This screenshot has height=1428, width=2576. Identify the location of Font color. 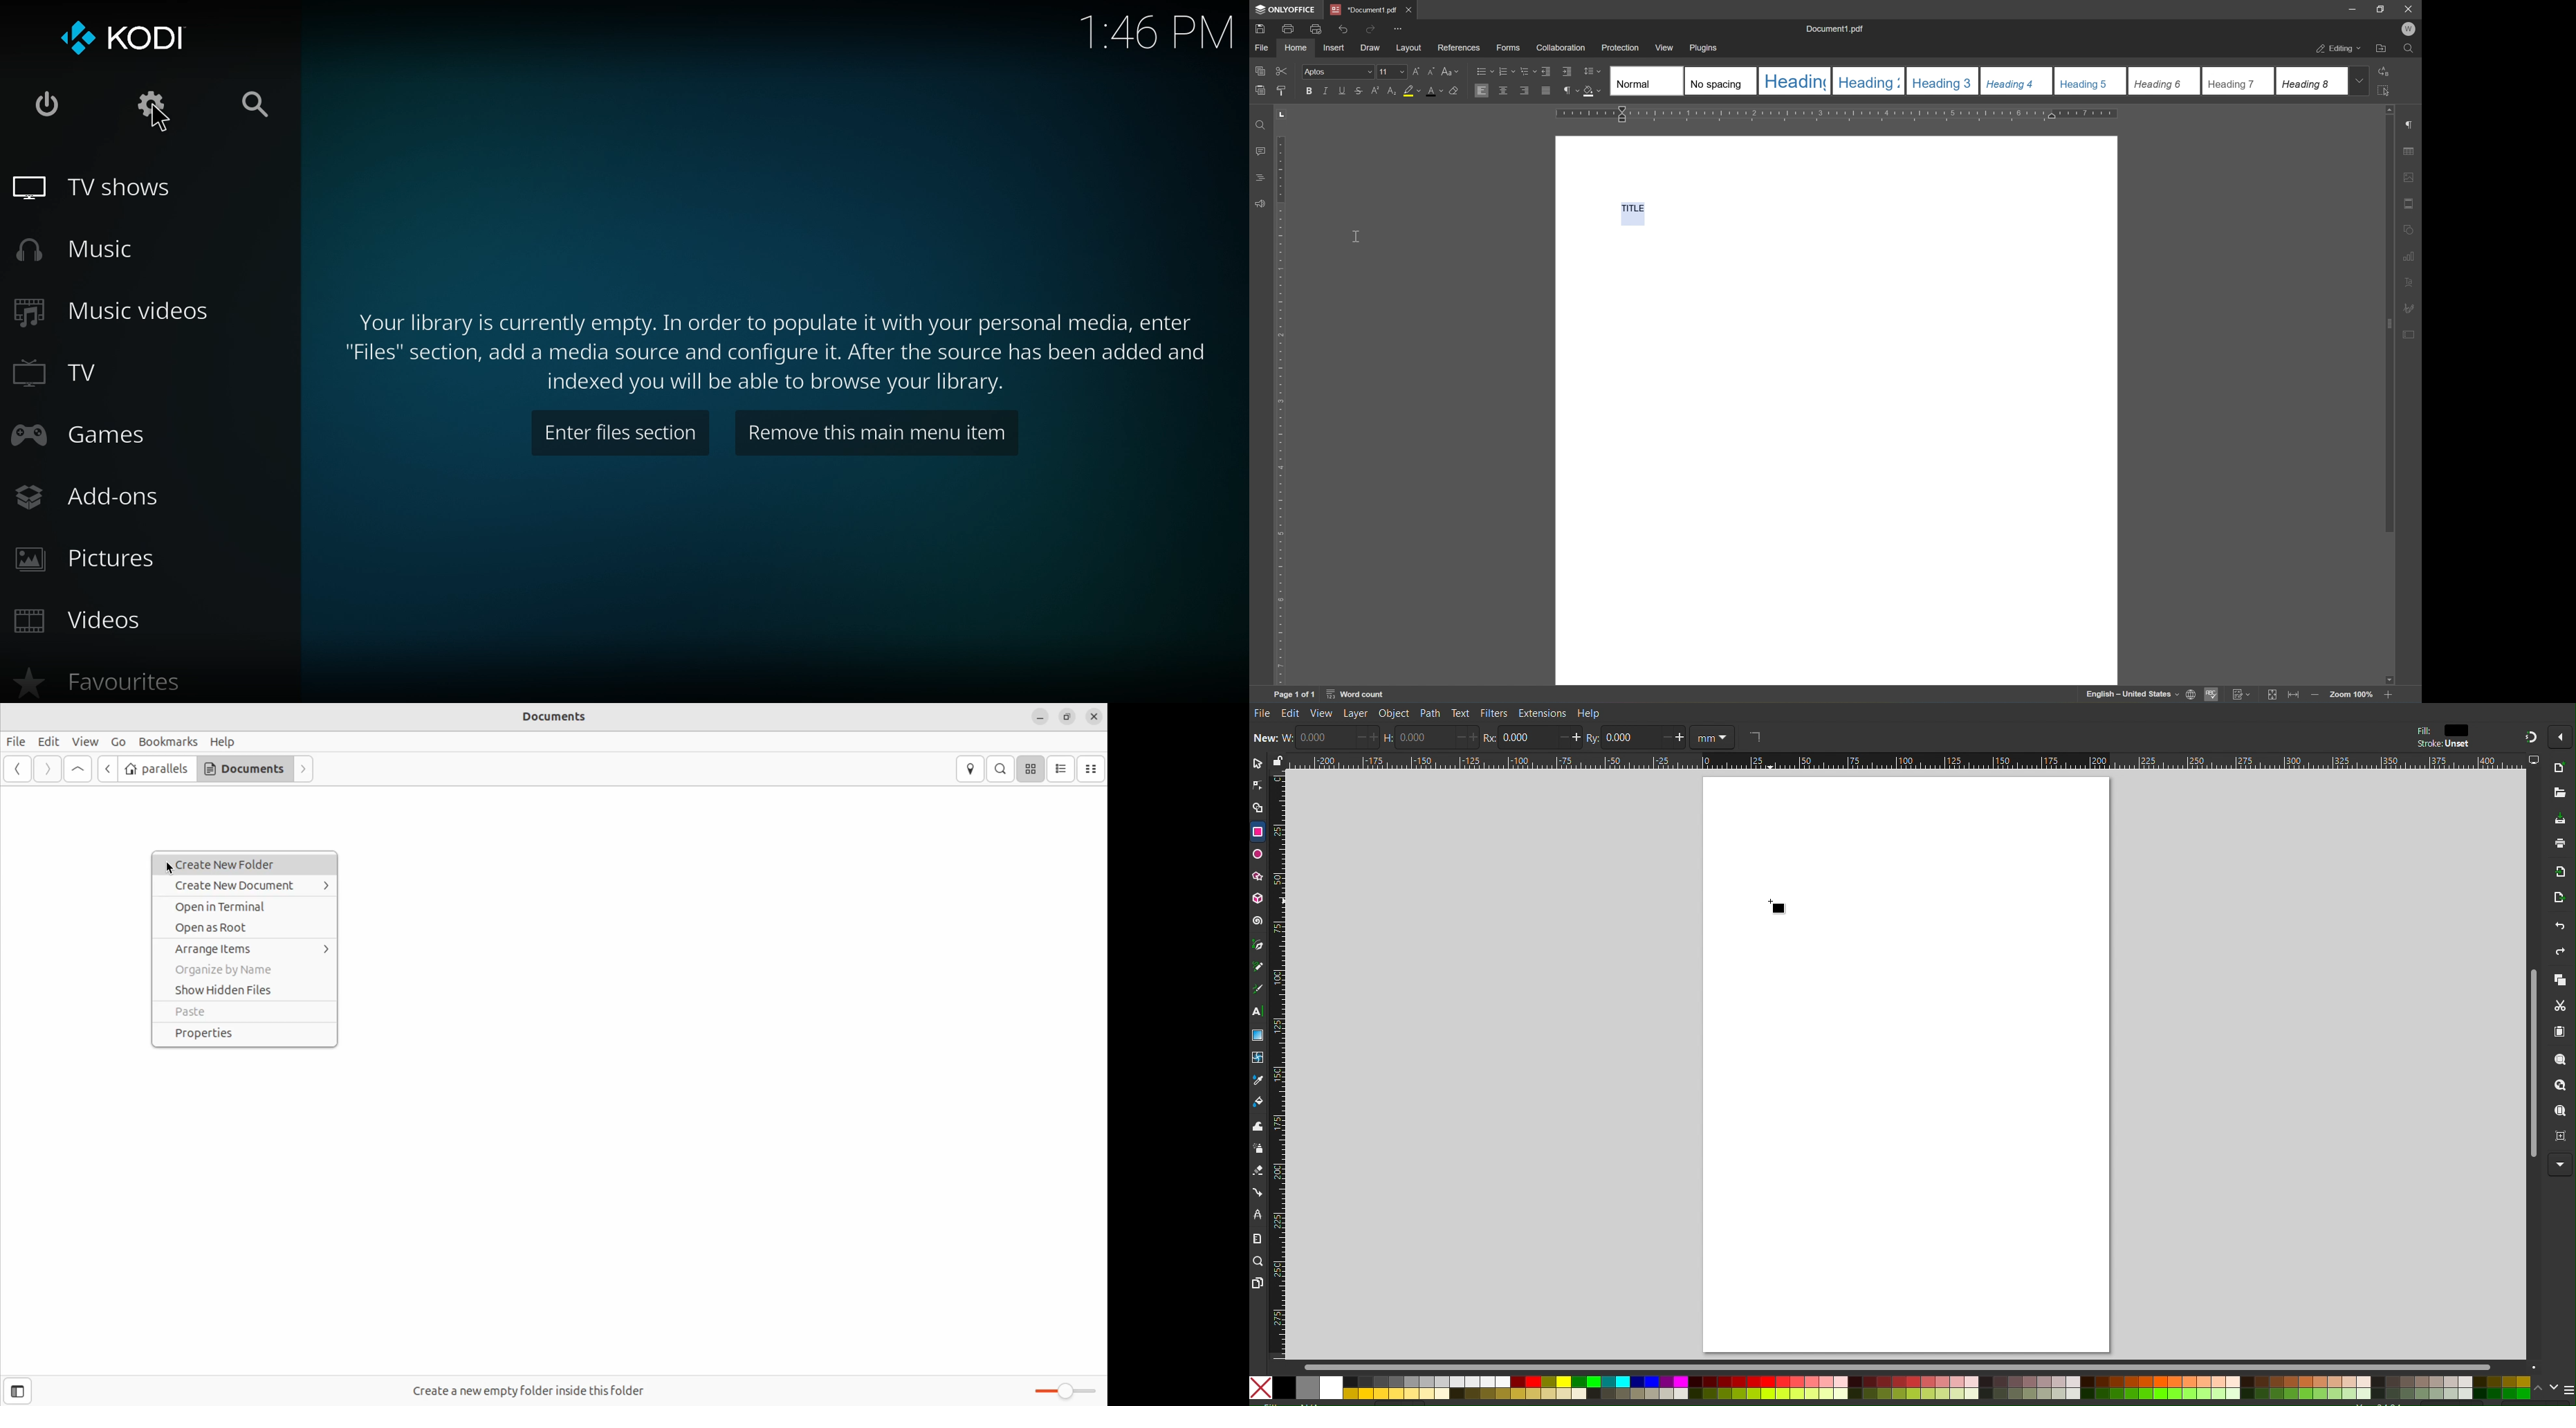
(1435, 91).